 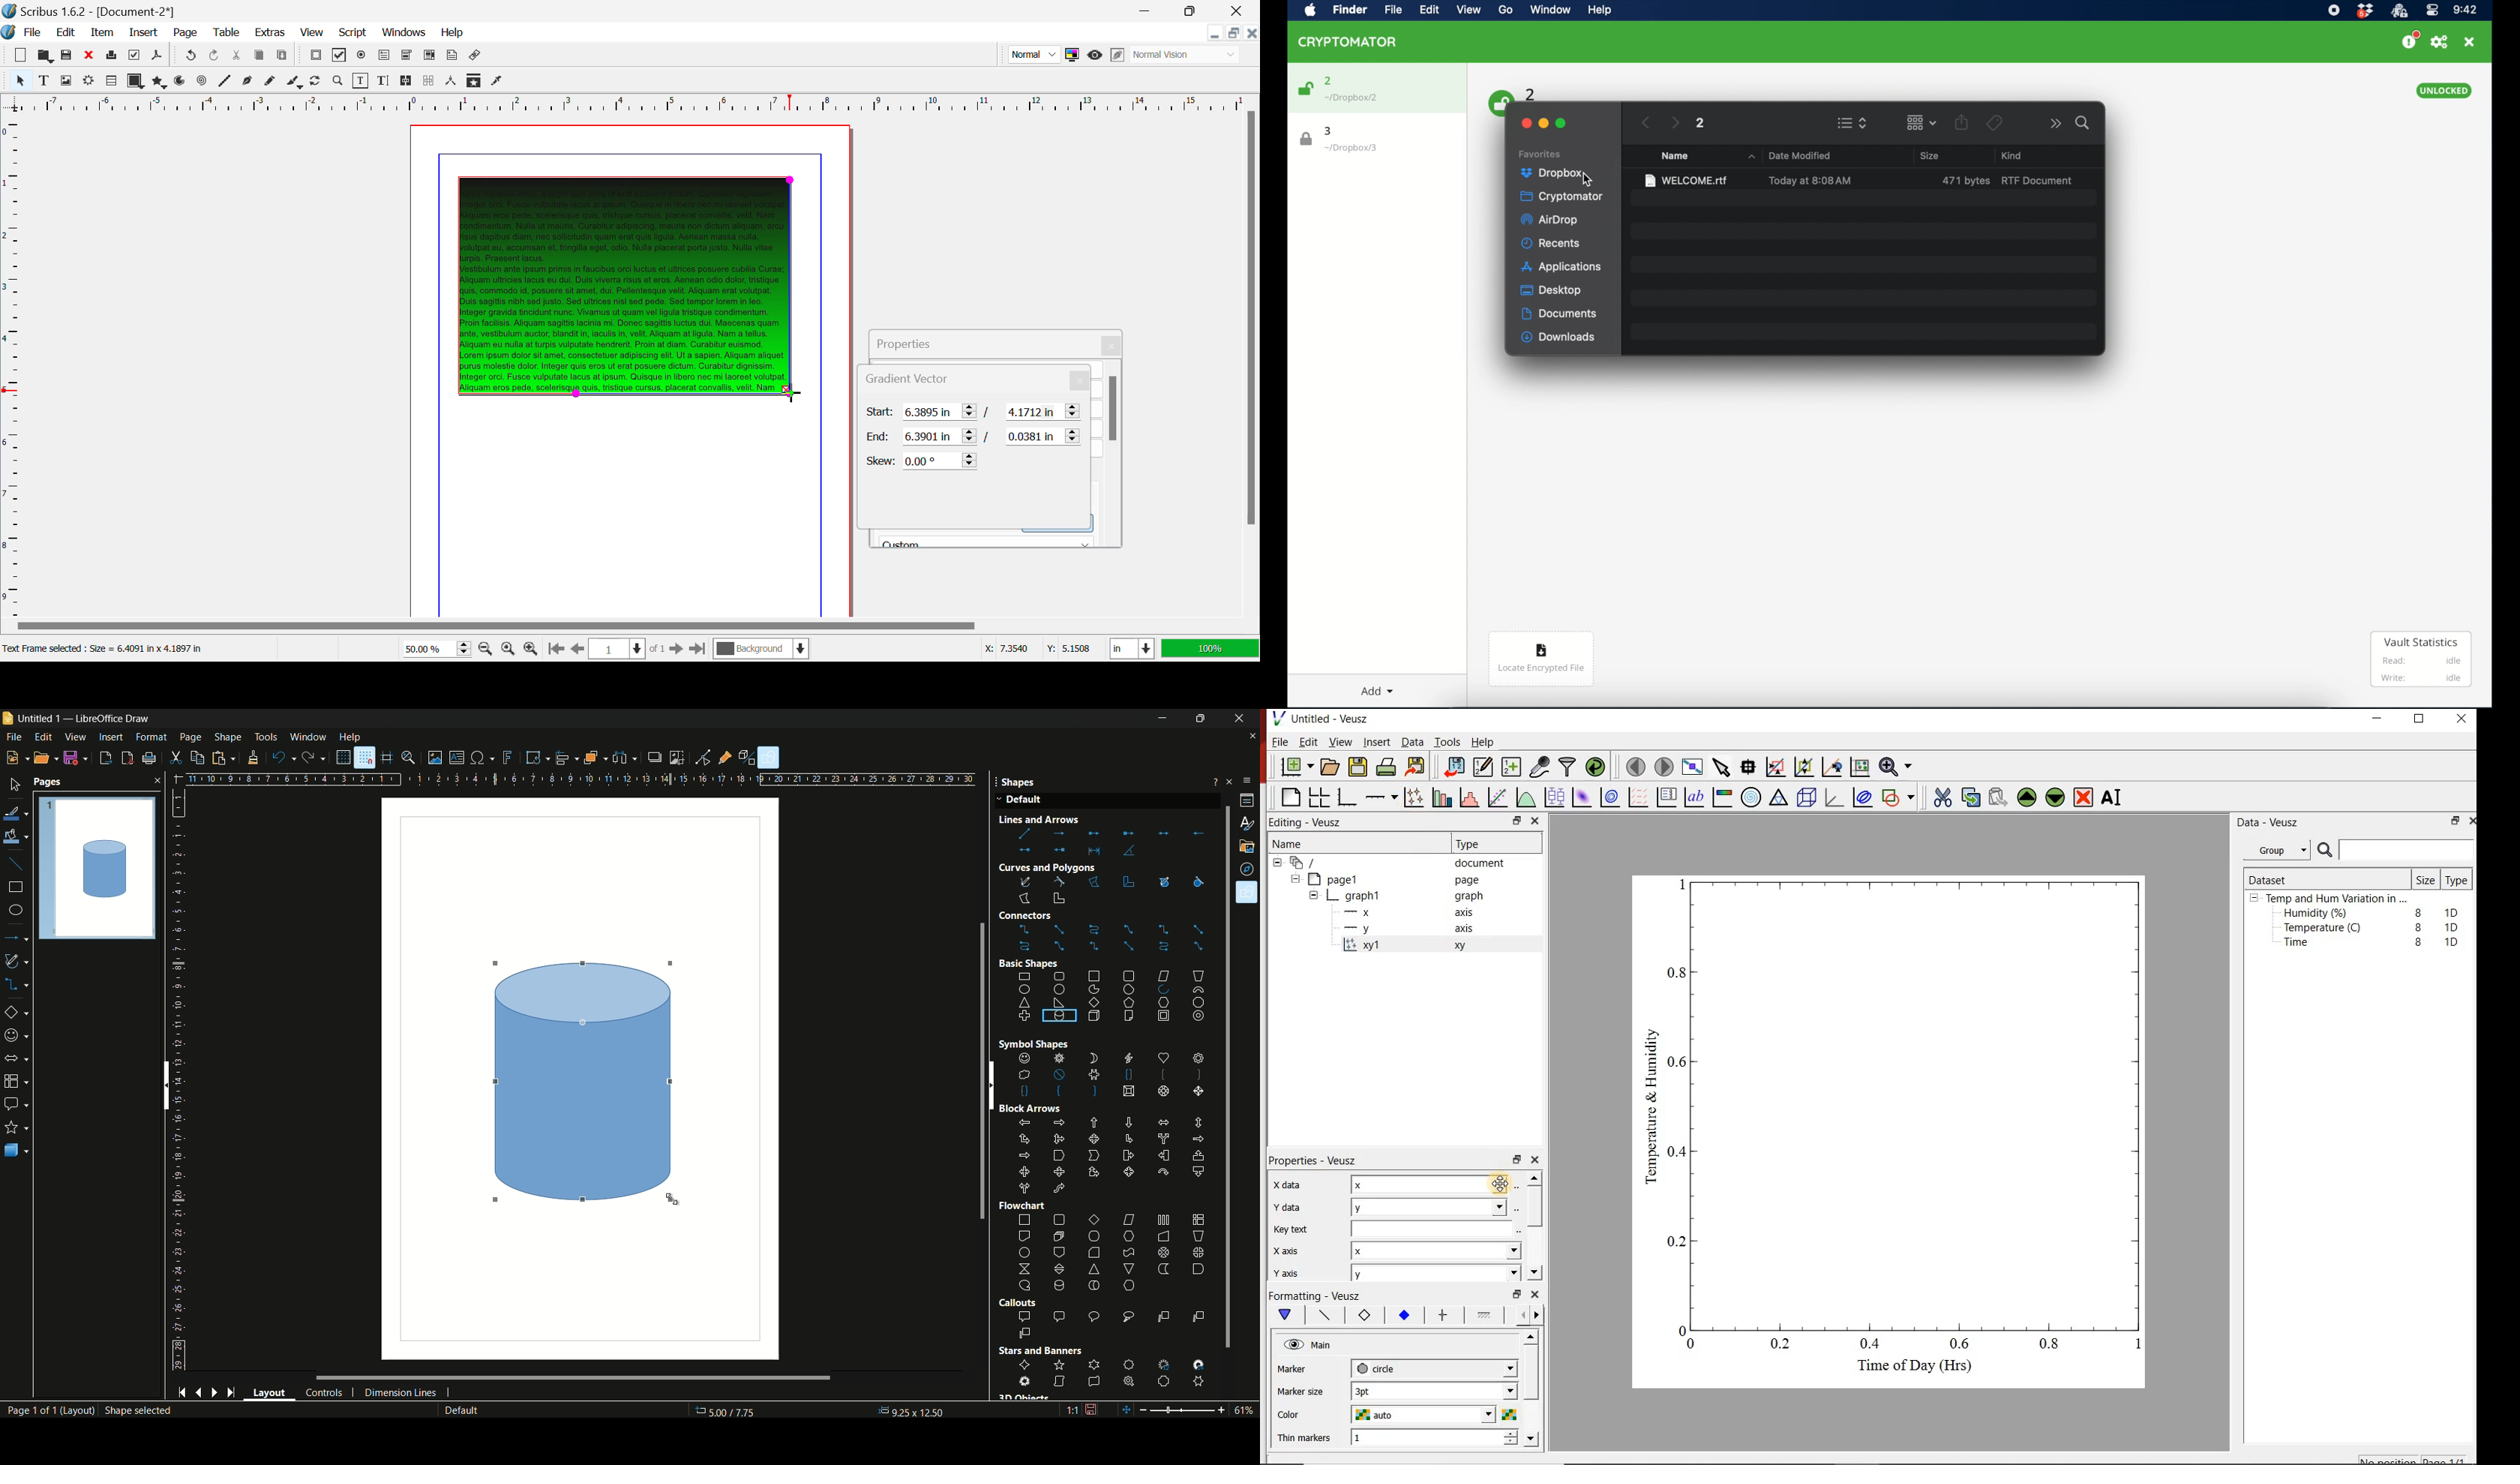 I want to click on 8, so click(x=2419, y=942).